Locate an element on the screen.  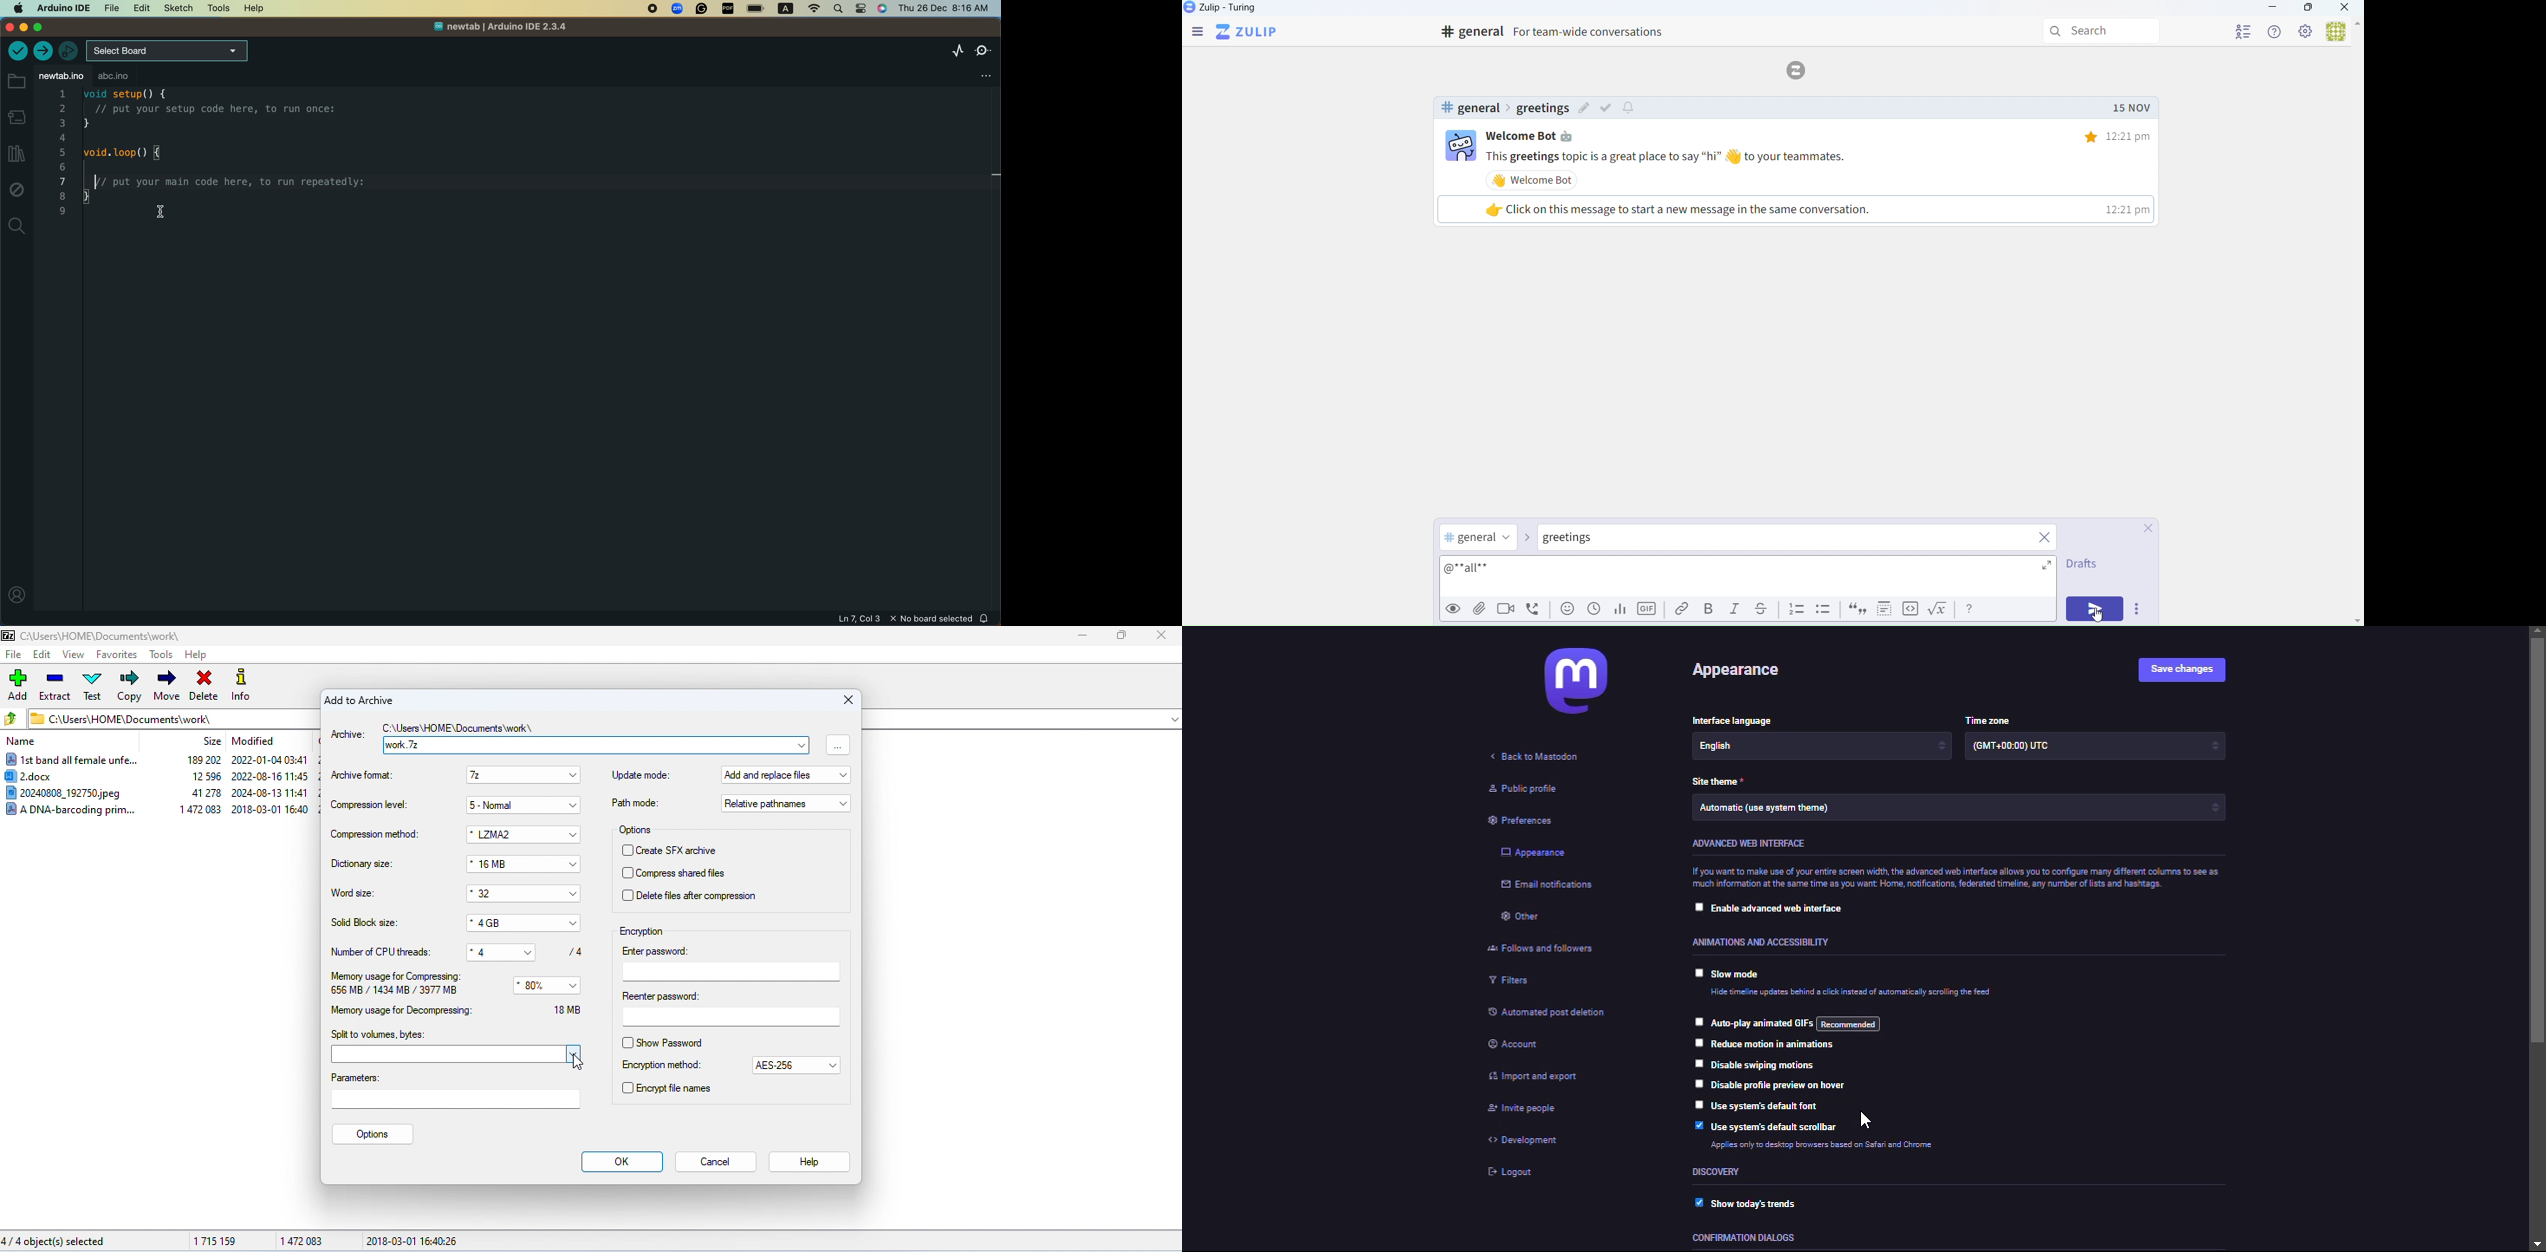
appearance is located at coordinates (1534, 851).